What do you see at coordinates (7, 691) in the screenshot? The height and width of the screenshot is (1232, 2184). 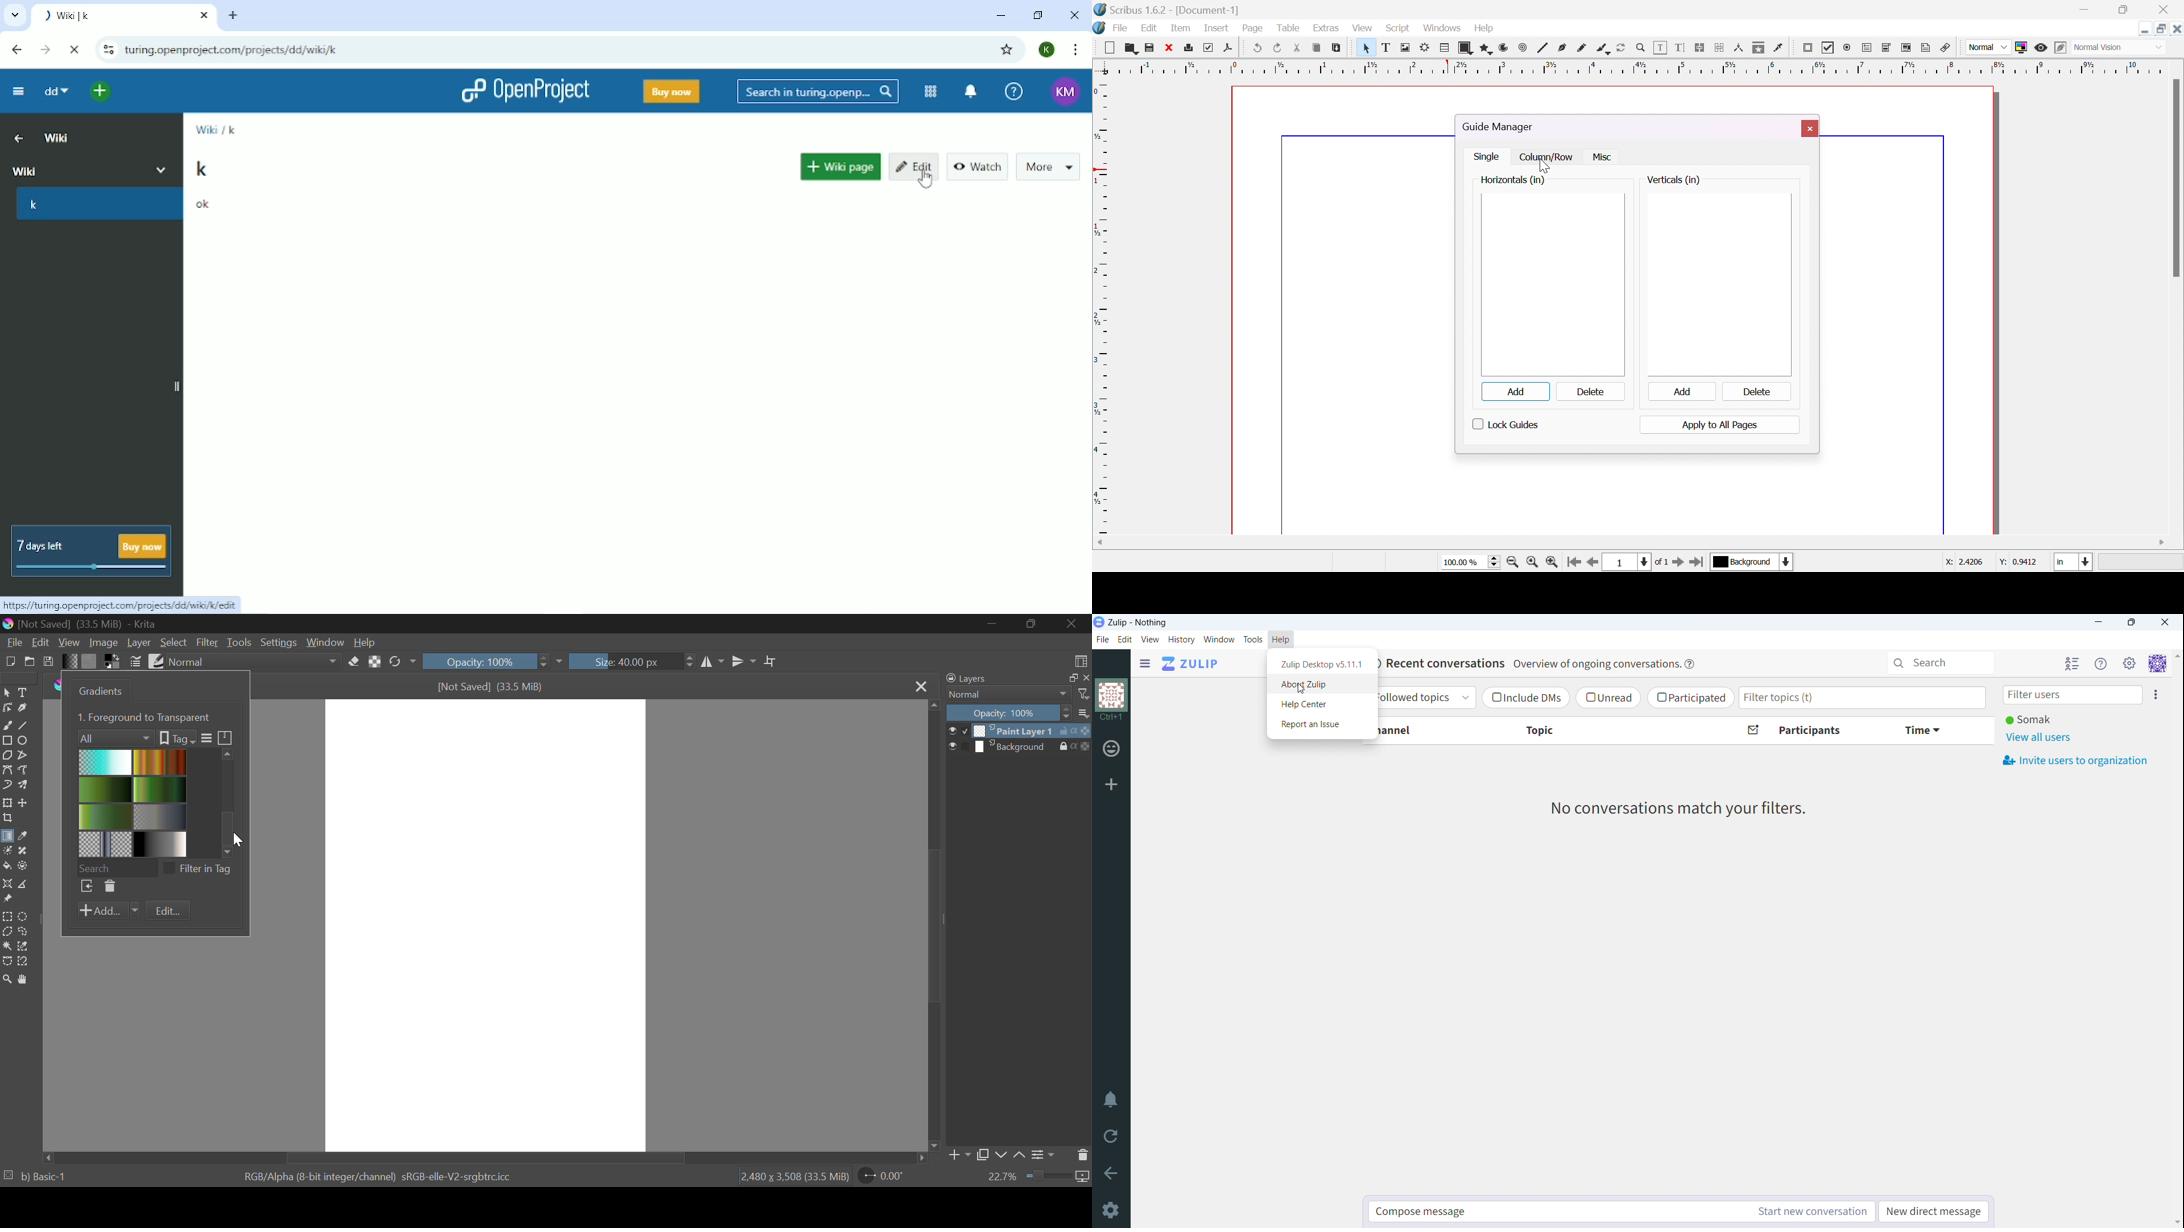 I see `Select` at bounding box center [7, 691].